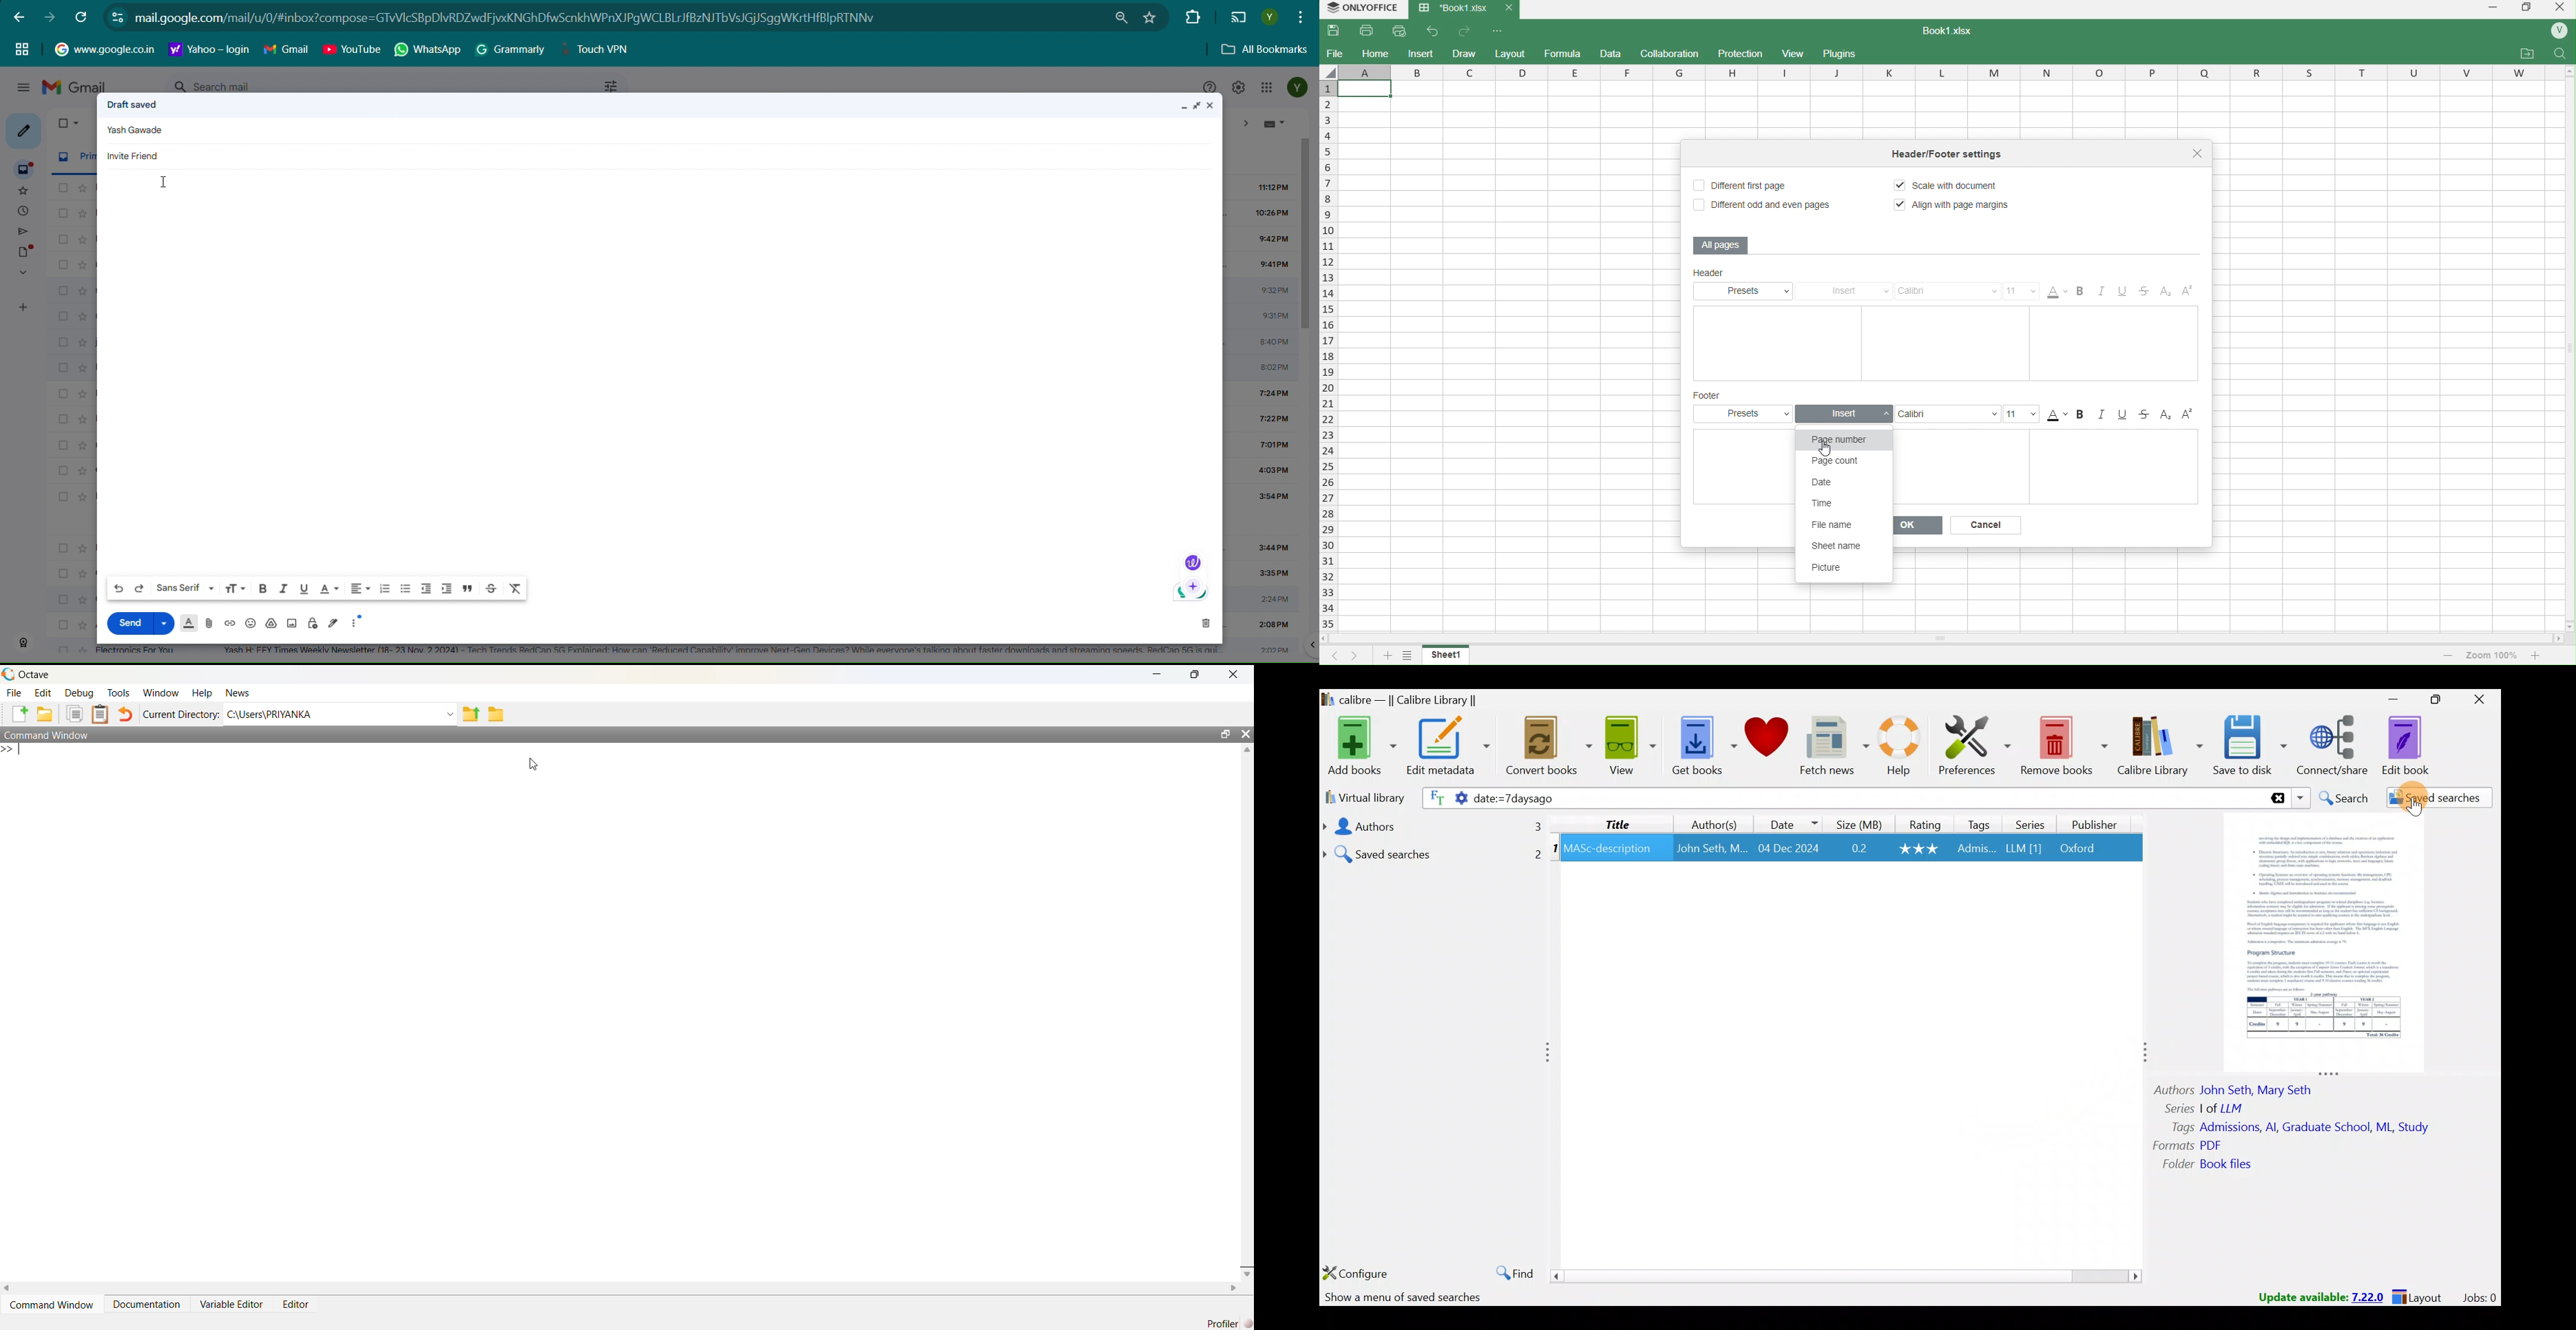 Image resolution: width=2576 pixels, height=1344 pixels. I want to click on Add books, so click(1359, 744).